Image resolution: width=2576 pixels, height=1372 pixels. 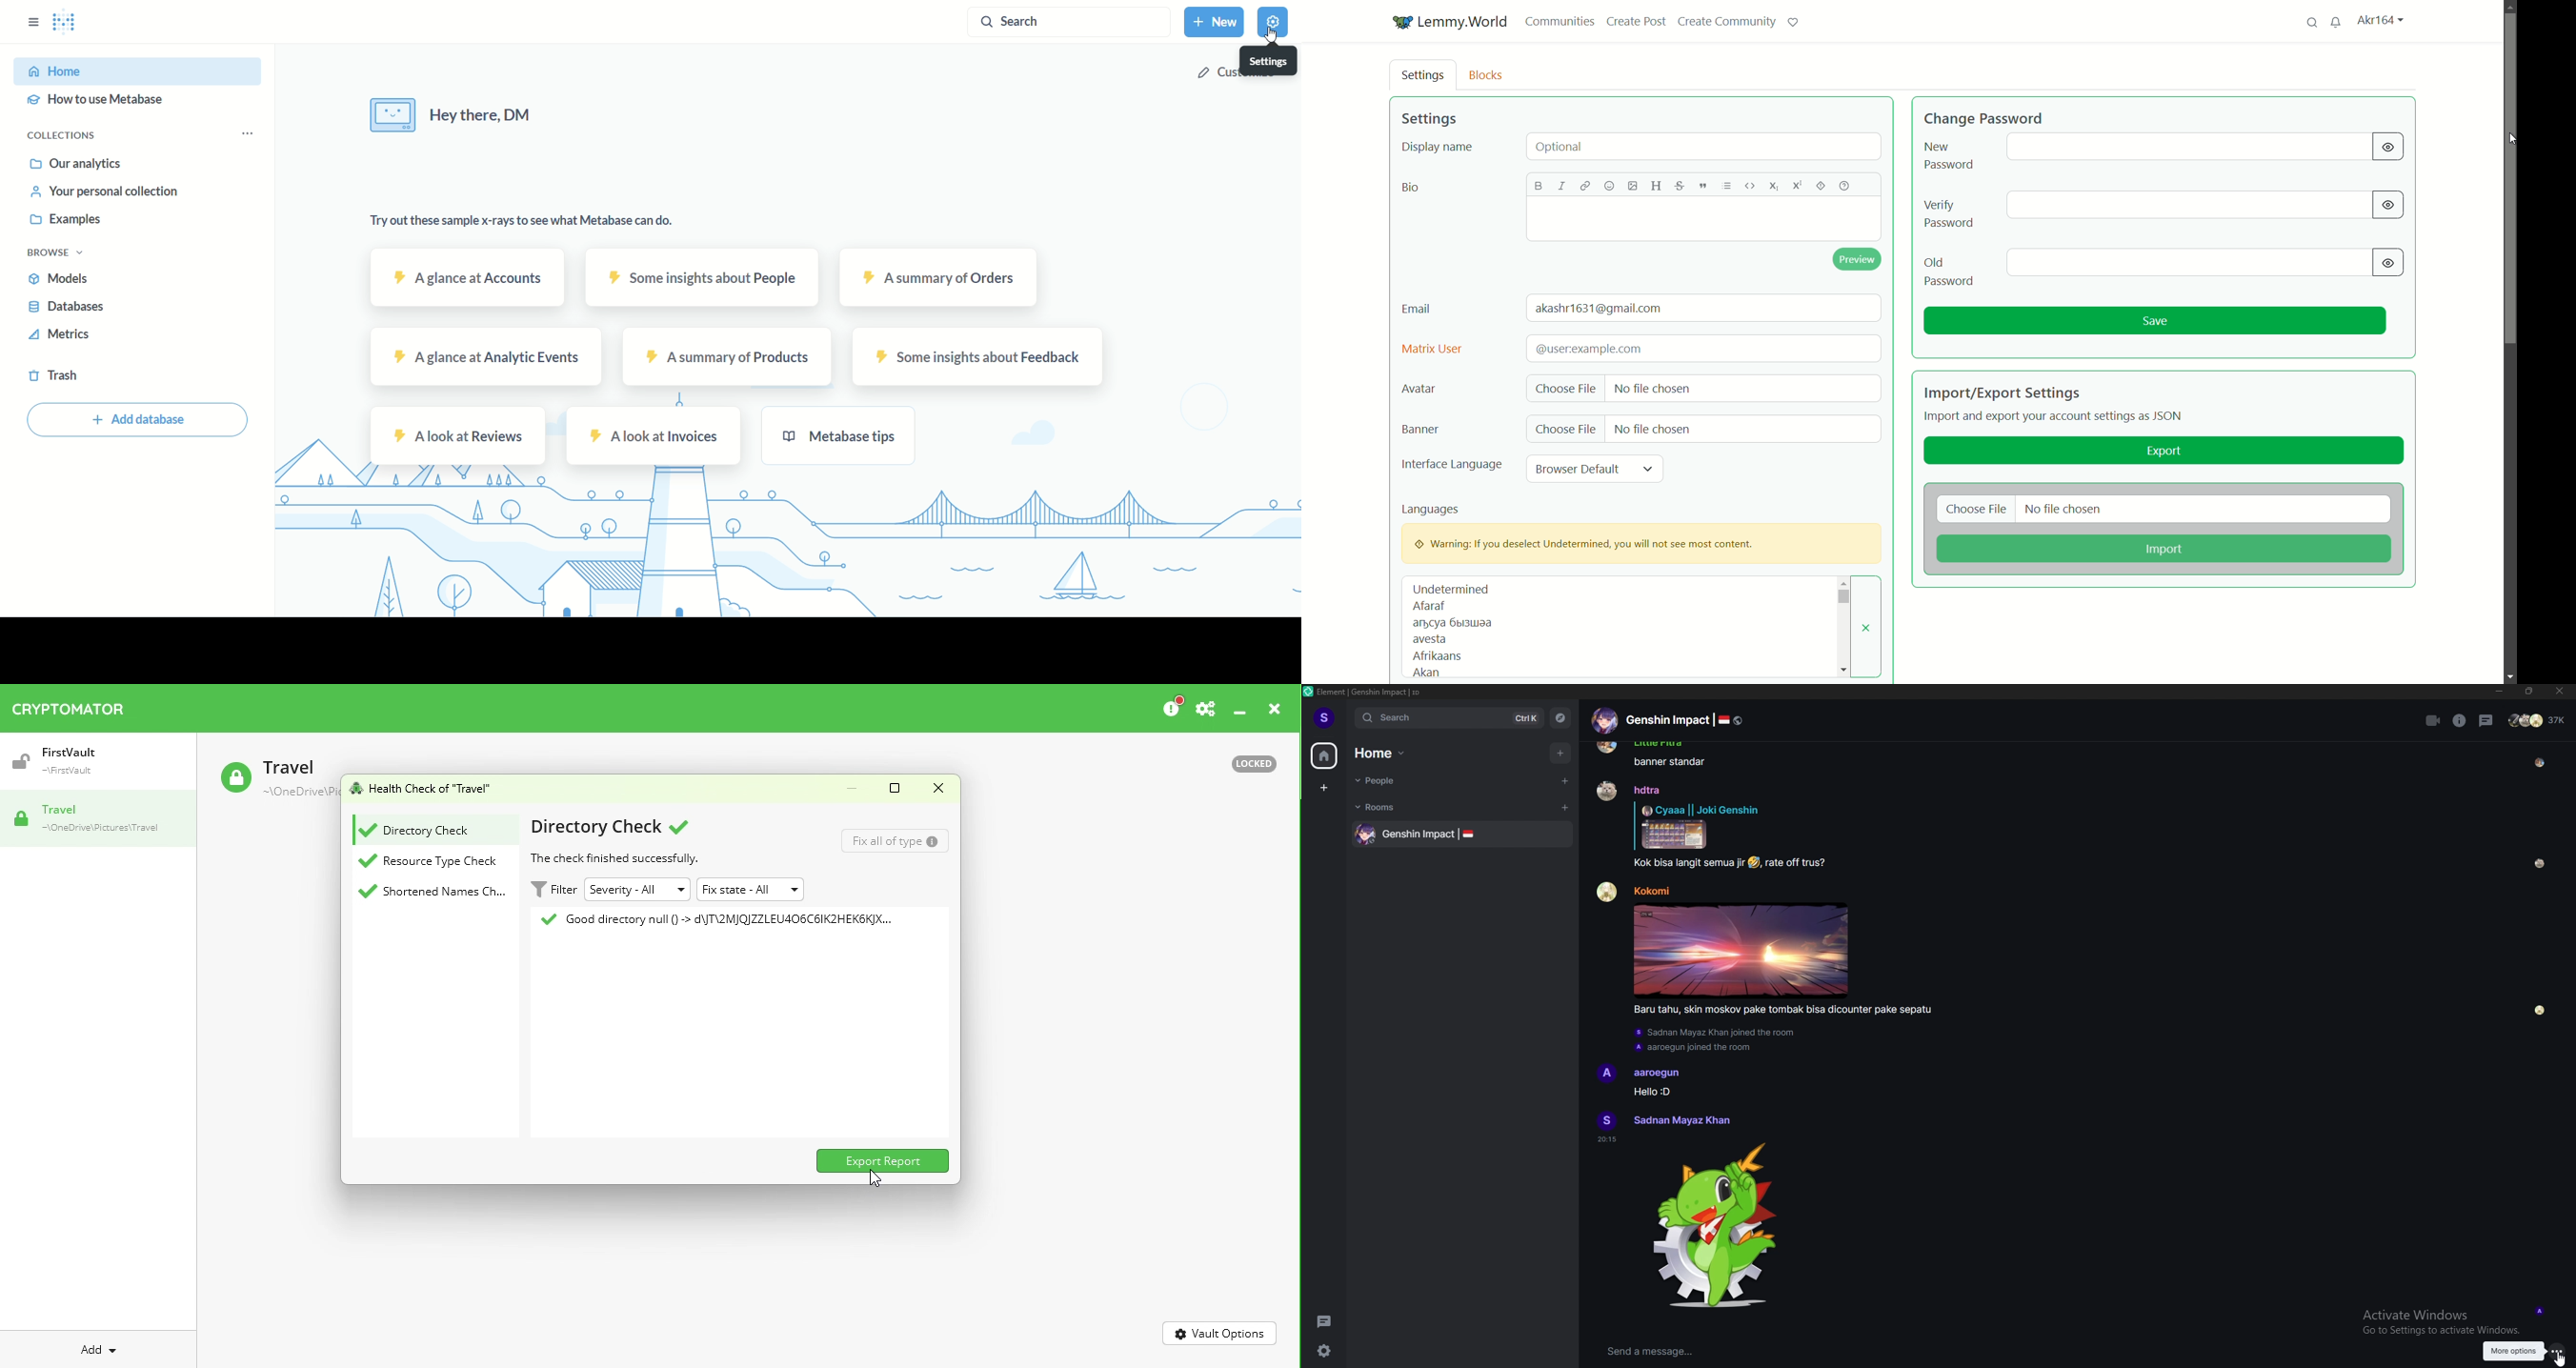 I want to click on banner standar, so click(x=1670, y=762).